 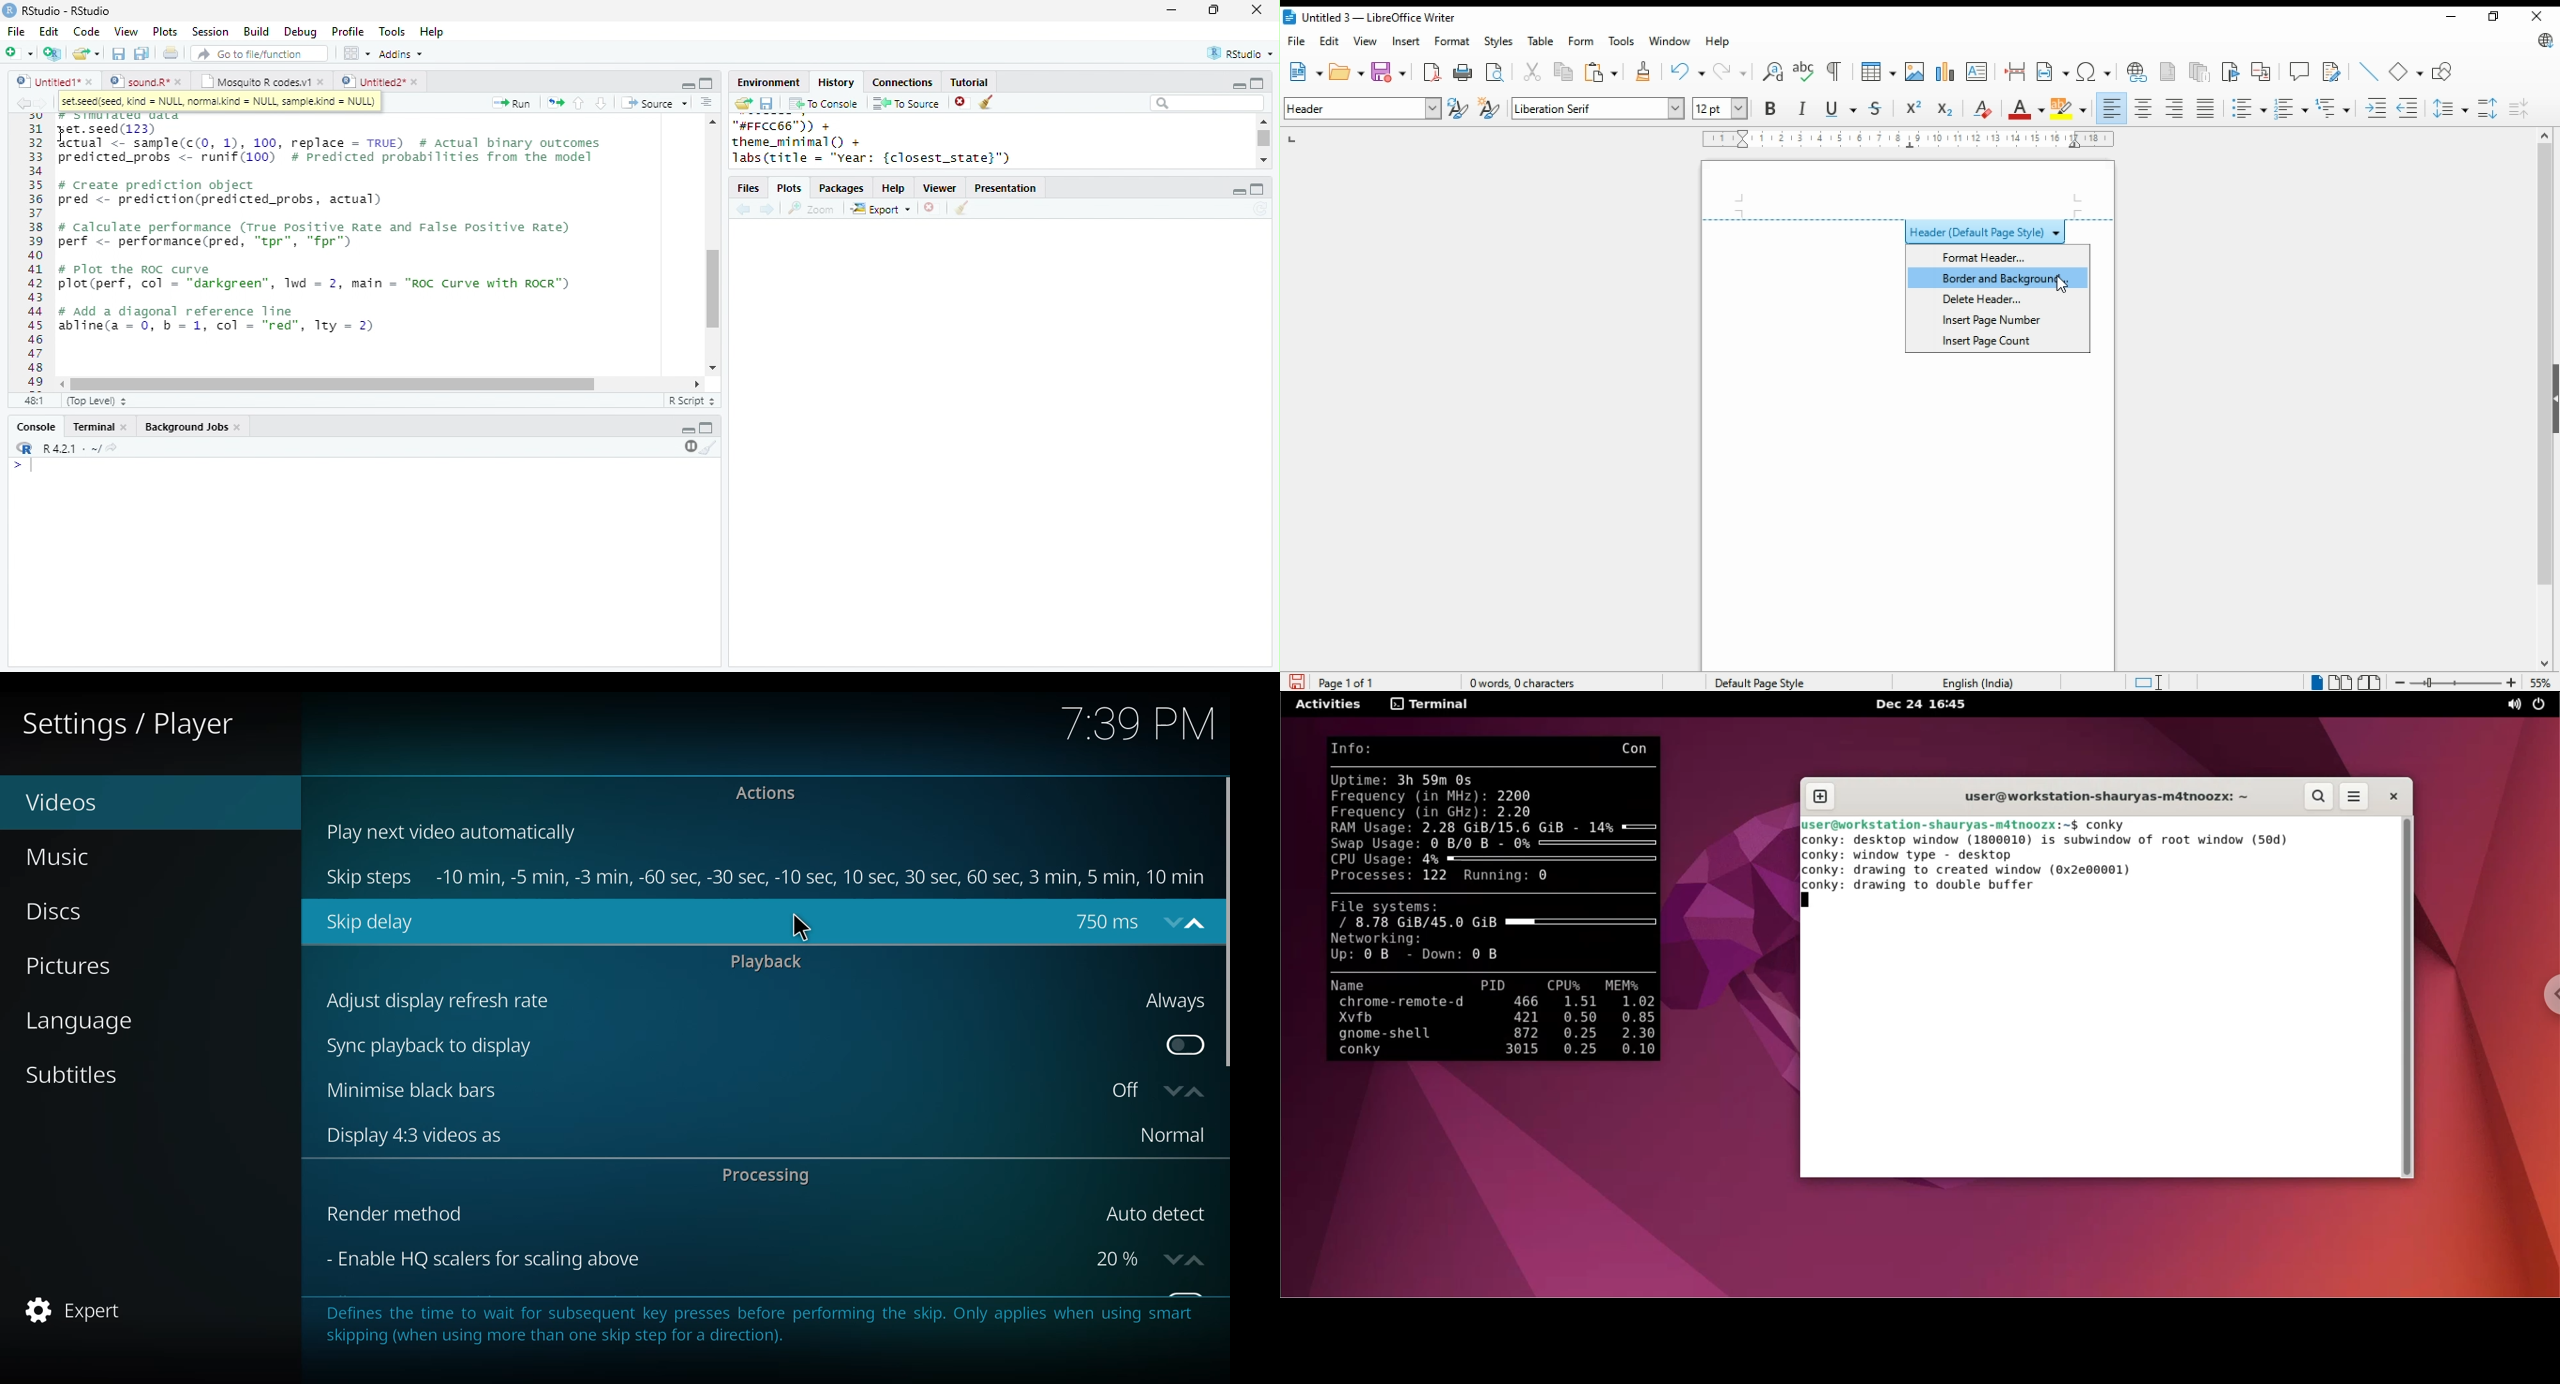 What do you see at coordinates (767, 82) in the screenshot?
I see `Environment` at bounding box center [767, 82].